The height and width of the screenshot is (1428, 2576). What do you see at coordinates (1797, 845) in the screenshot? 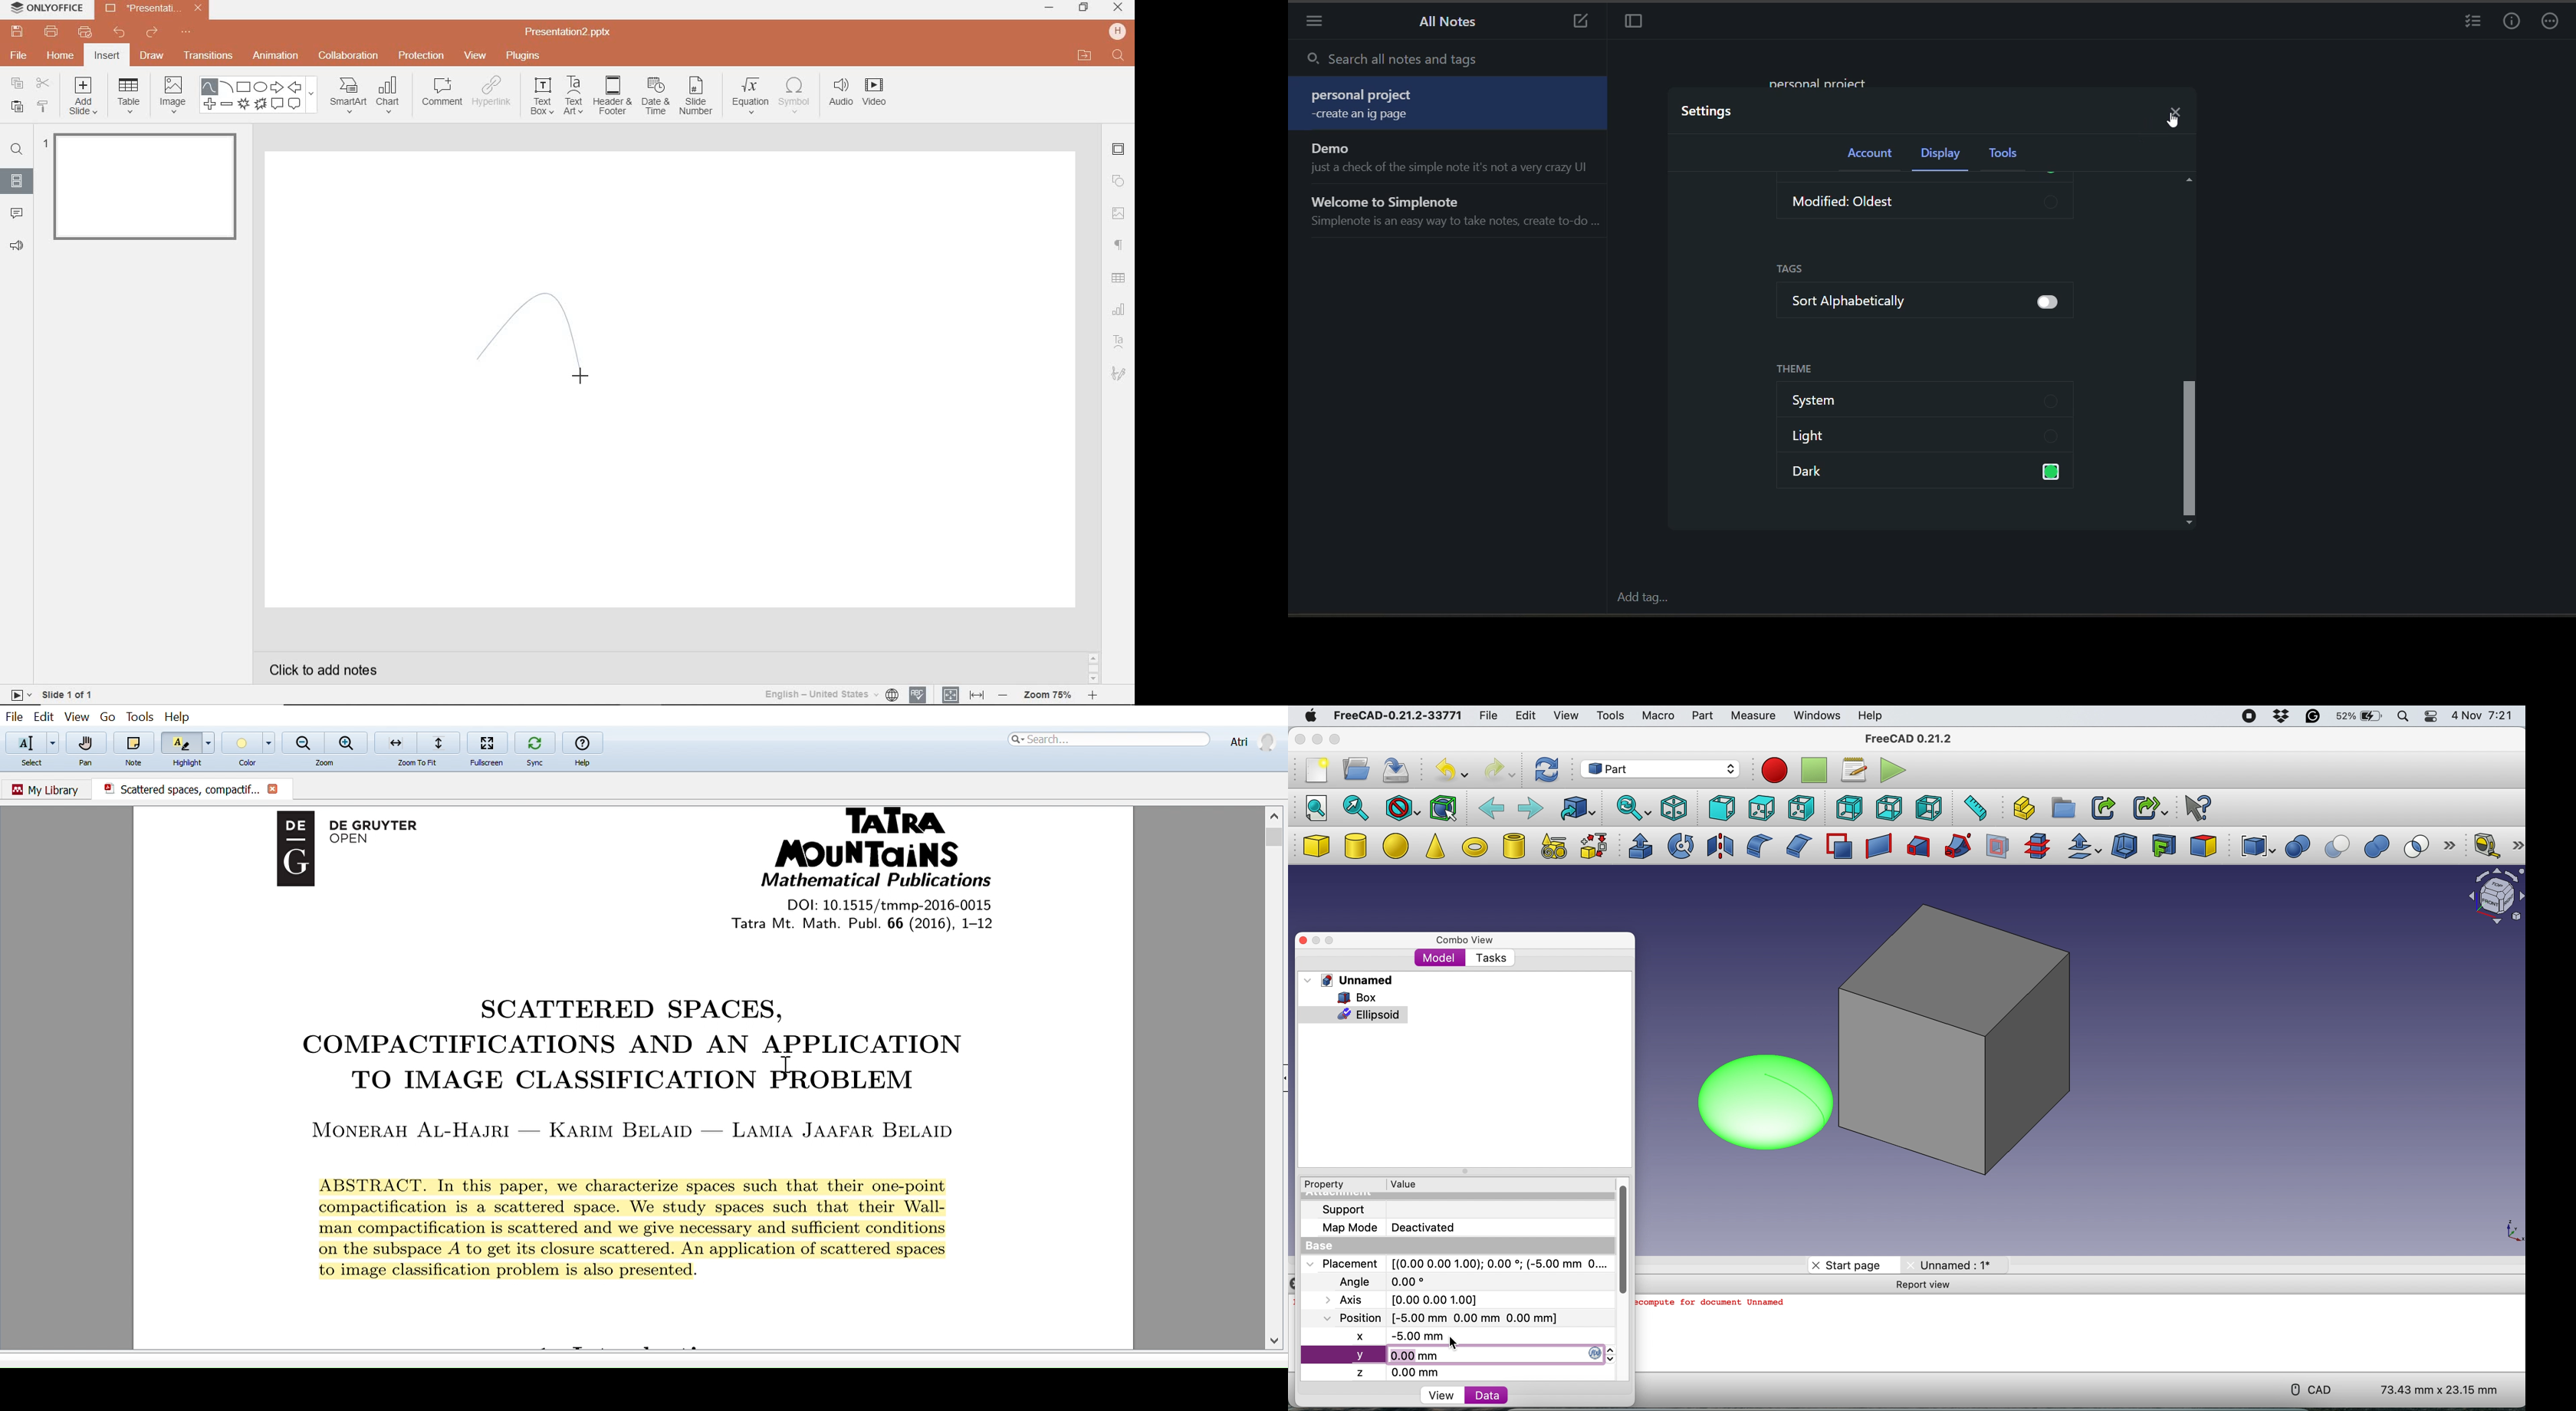
I see `chamfer` at bounding box center [1797, 845].